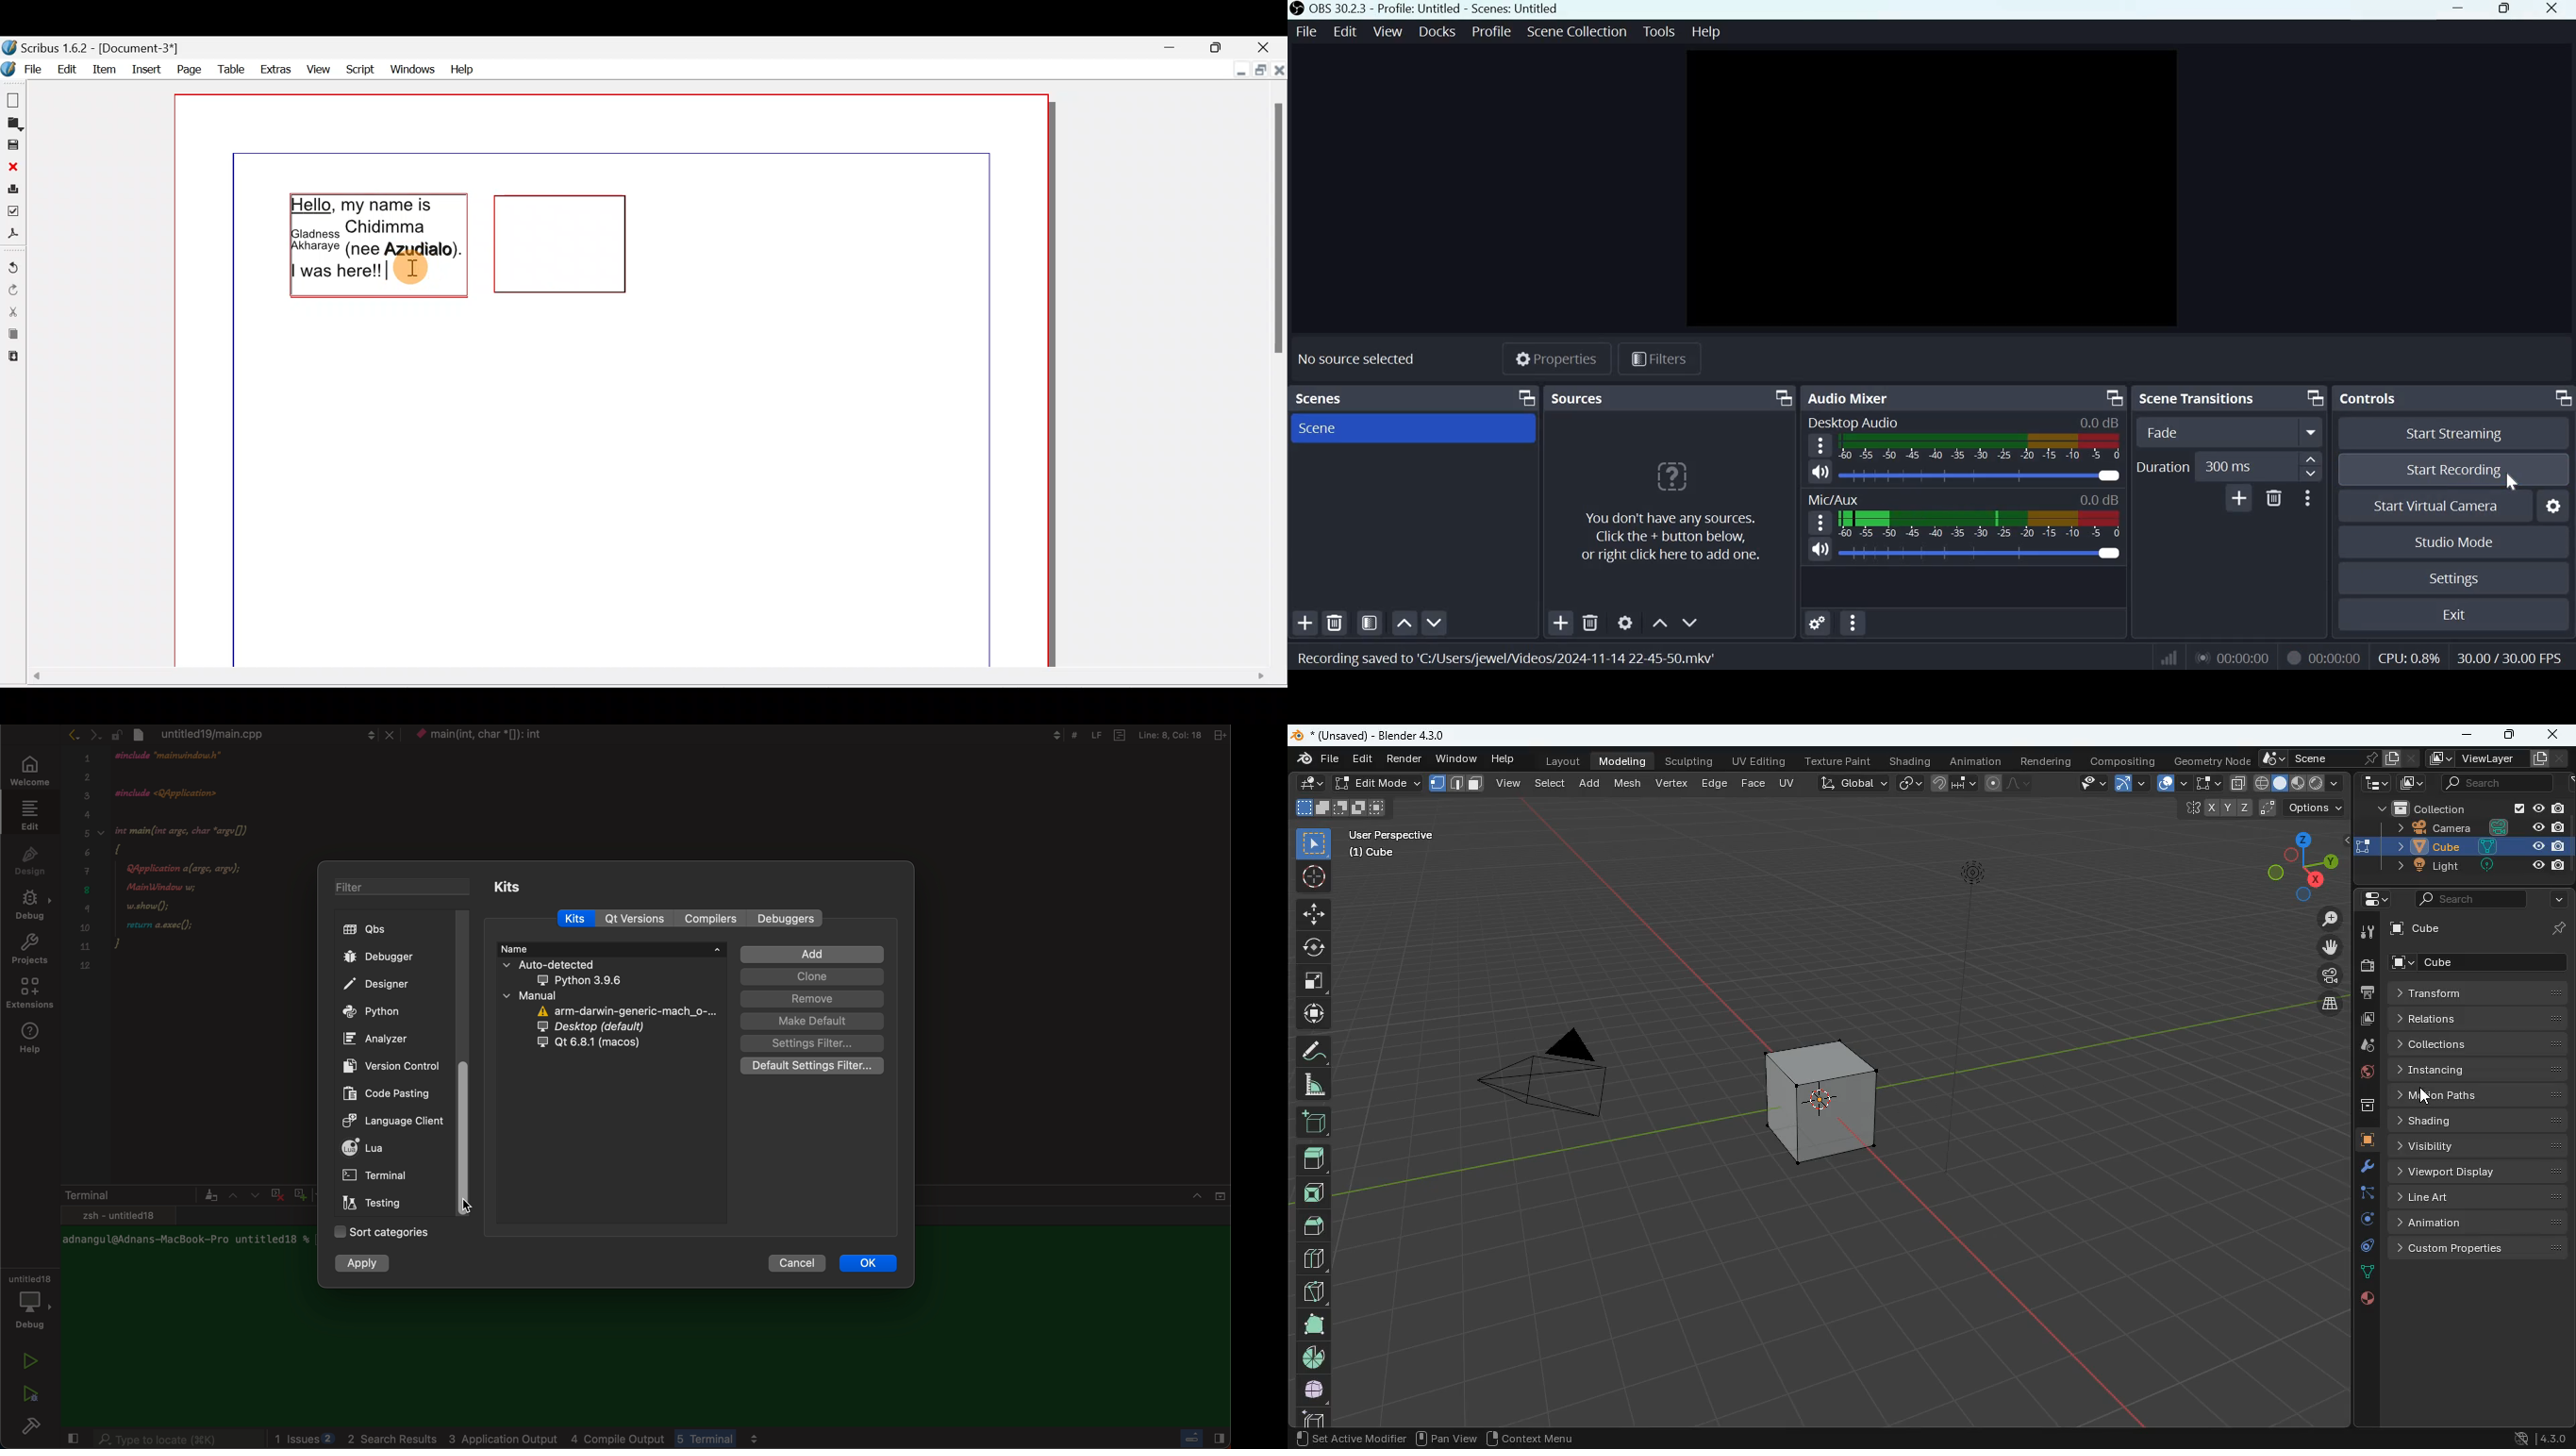 The image size is (2576, 1456). I want to click on Start Virtual Camera, so click(2438, 506).